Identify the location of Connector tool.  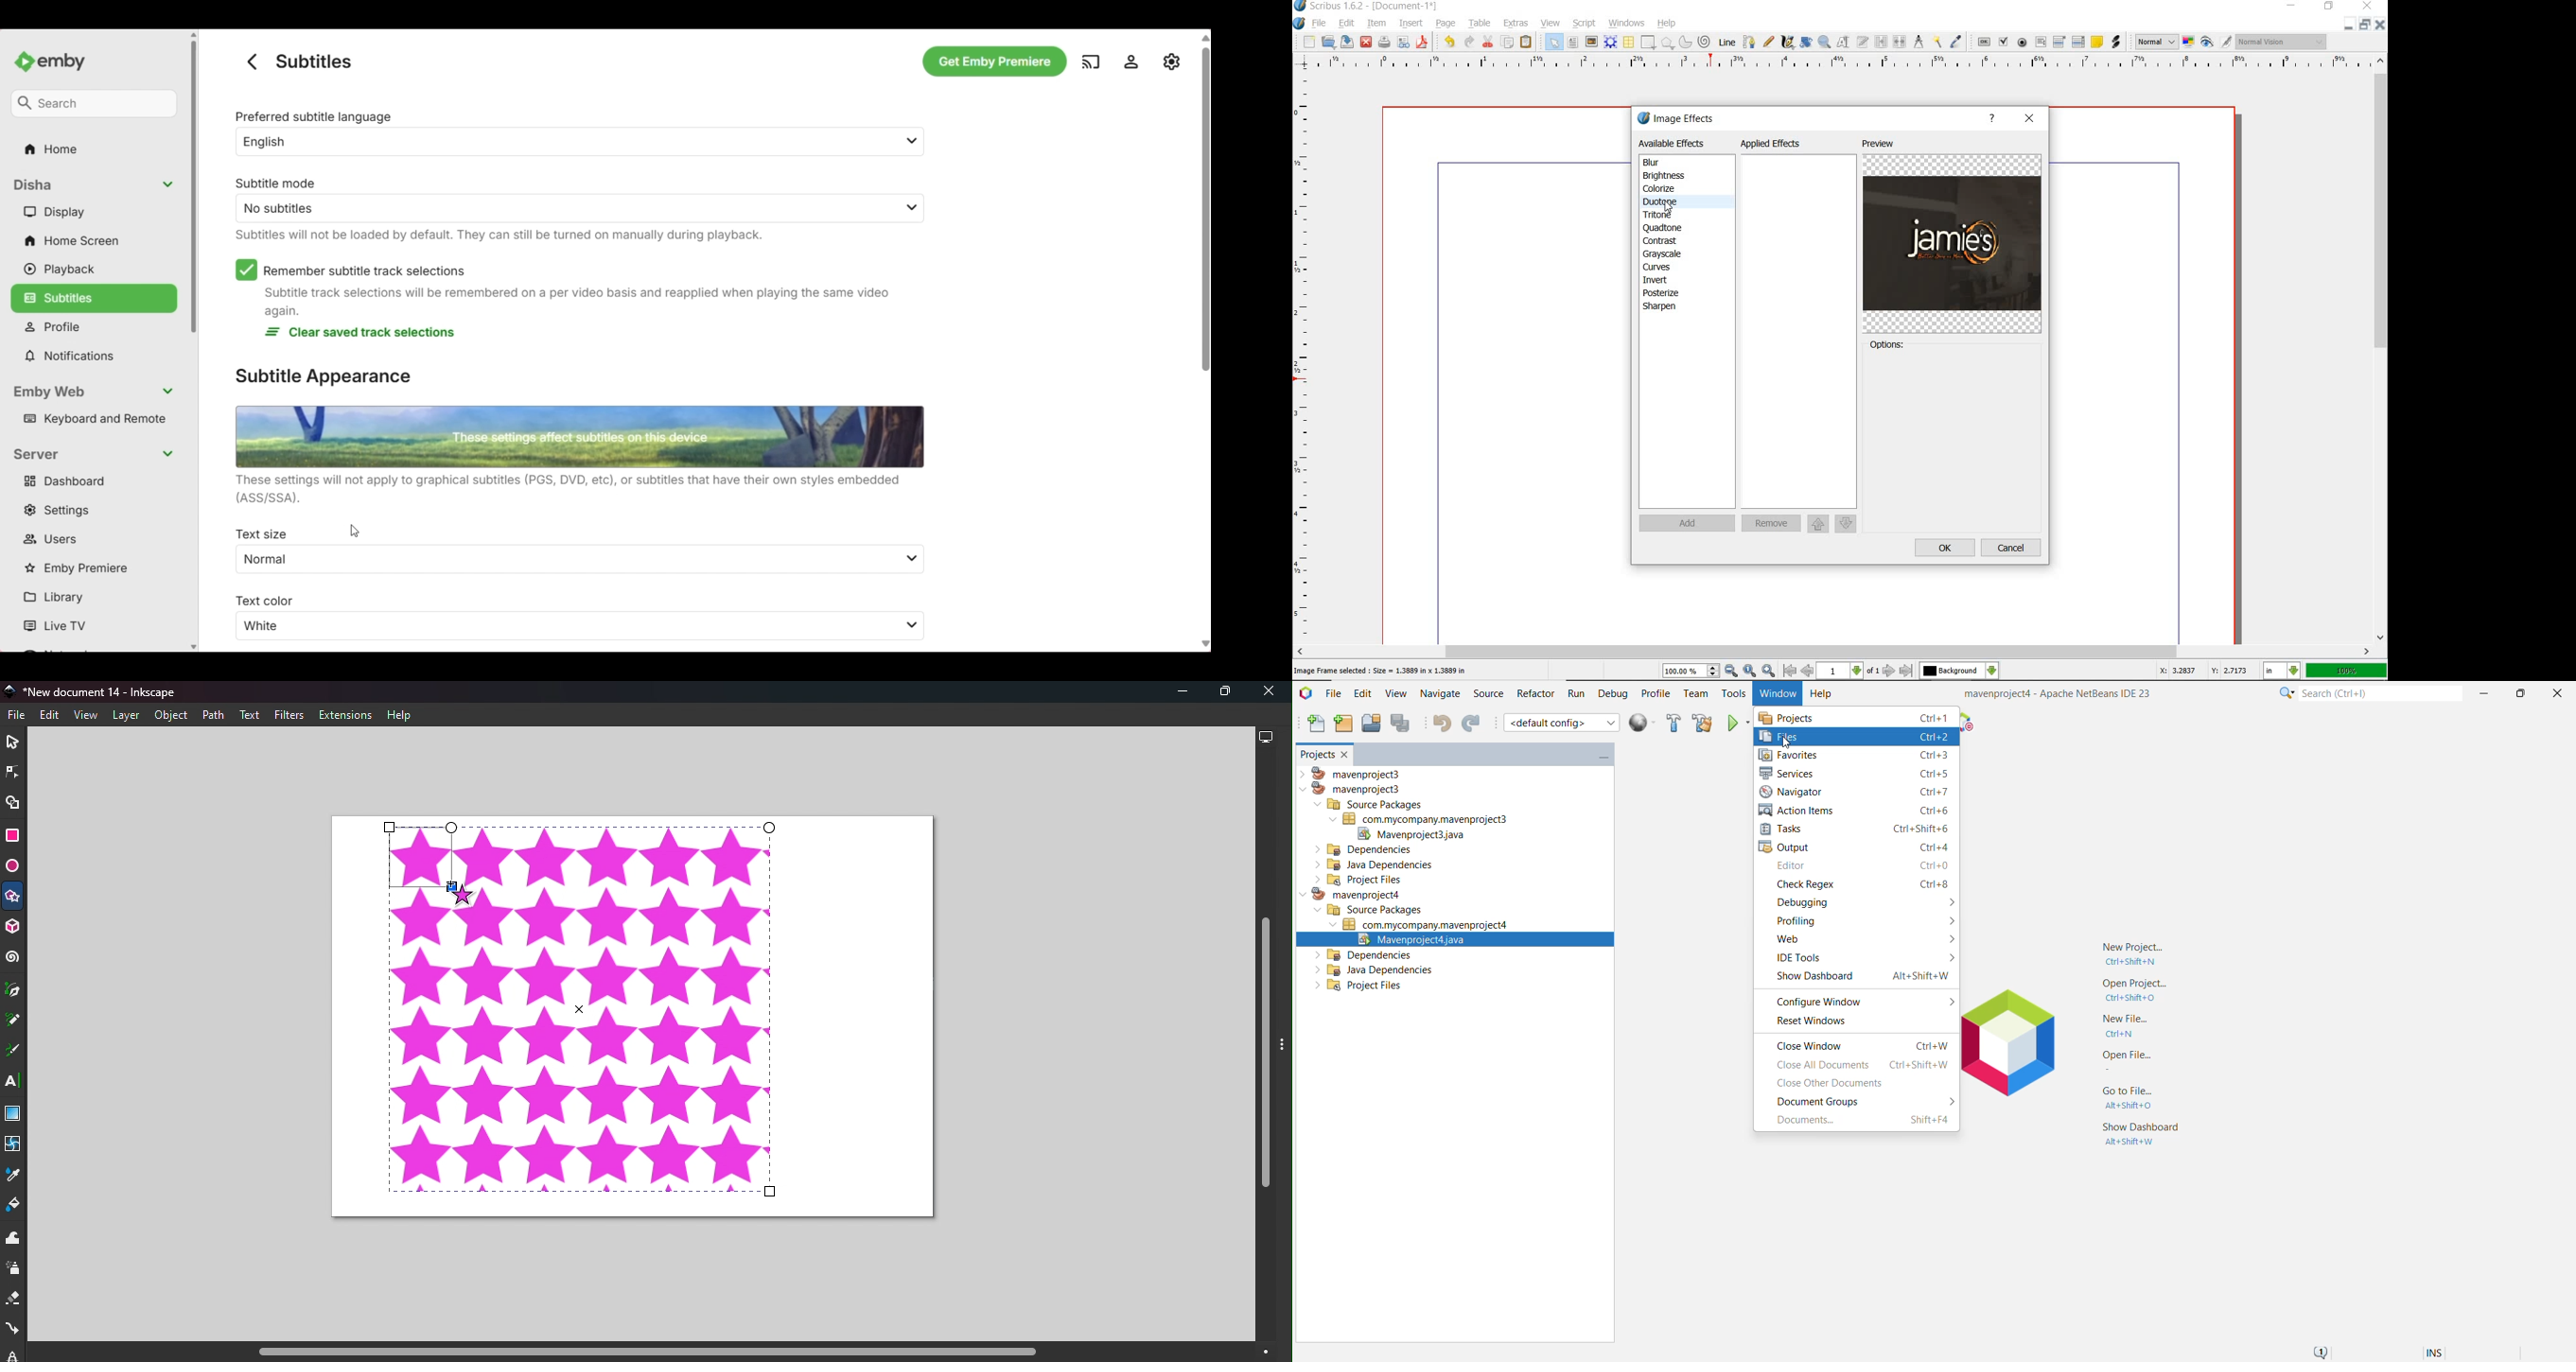
(12, 1331).